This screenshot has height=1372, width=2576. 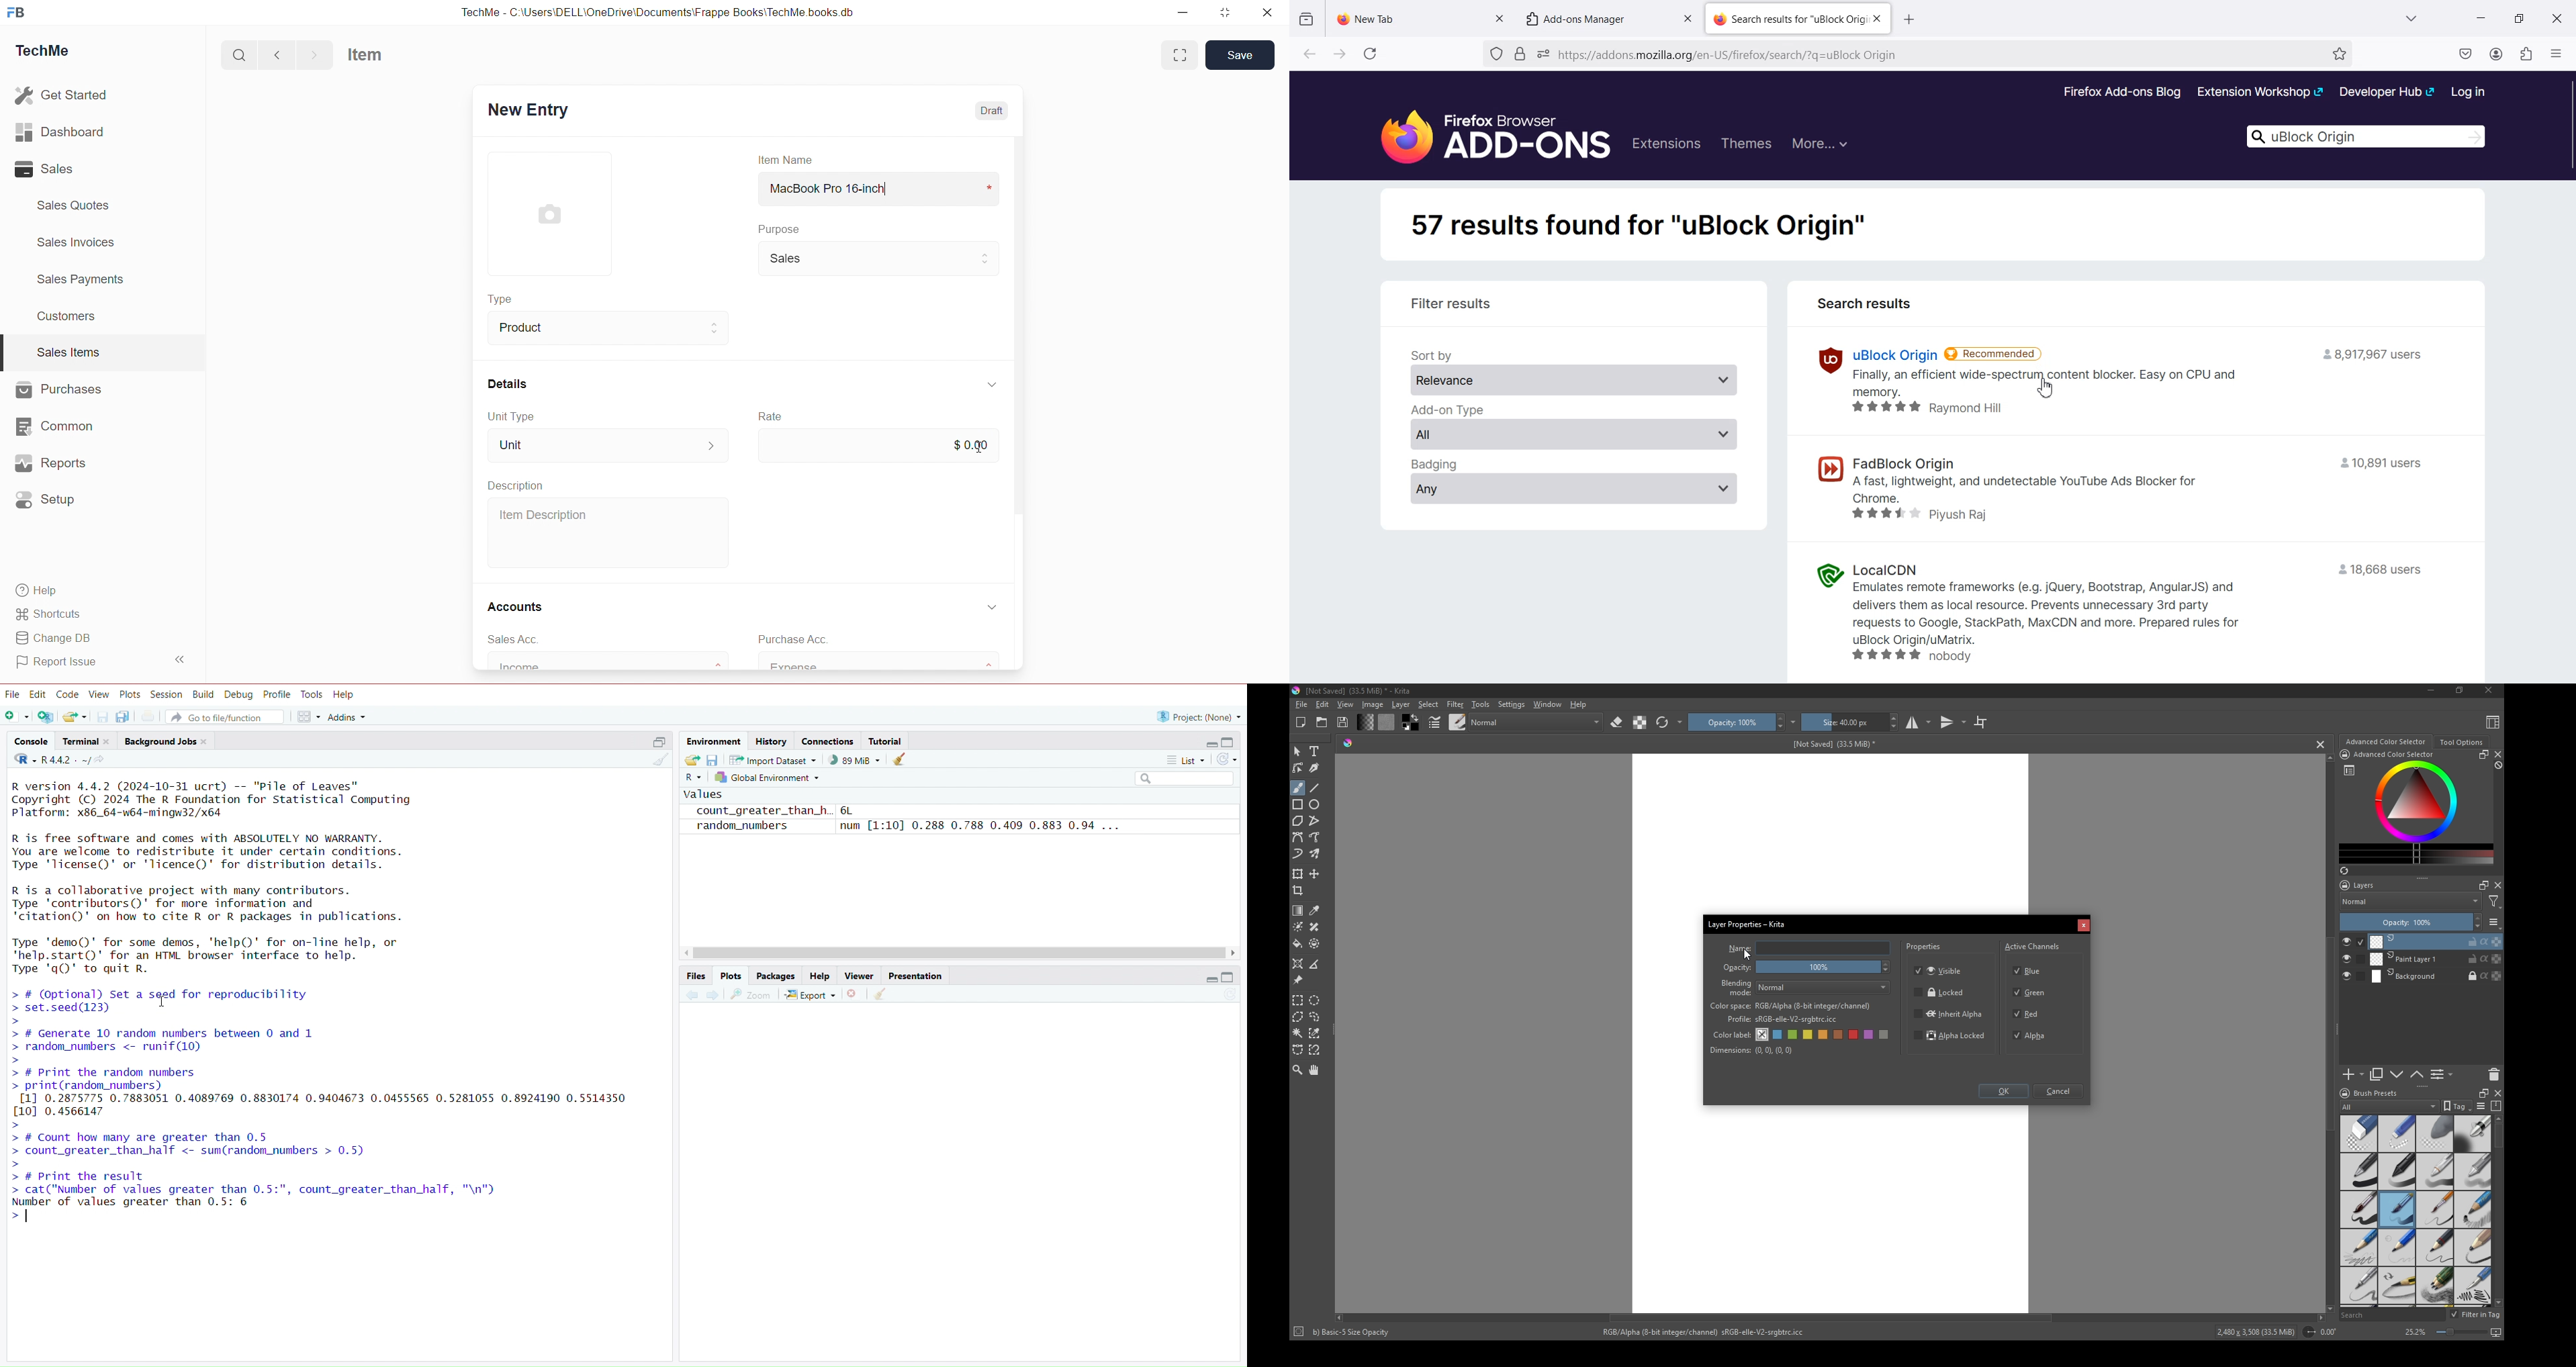 What do you see at coordinates (1315, 1070) in the screenshot?
I see `pan` at bounding box center [1315, 1070].